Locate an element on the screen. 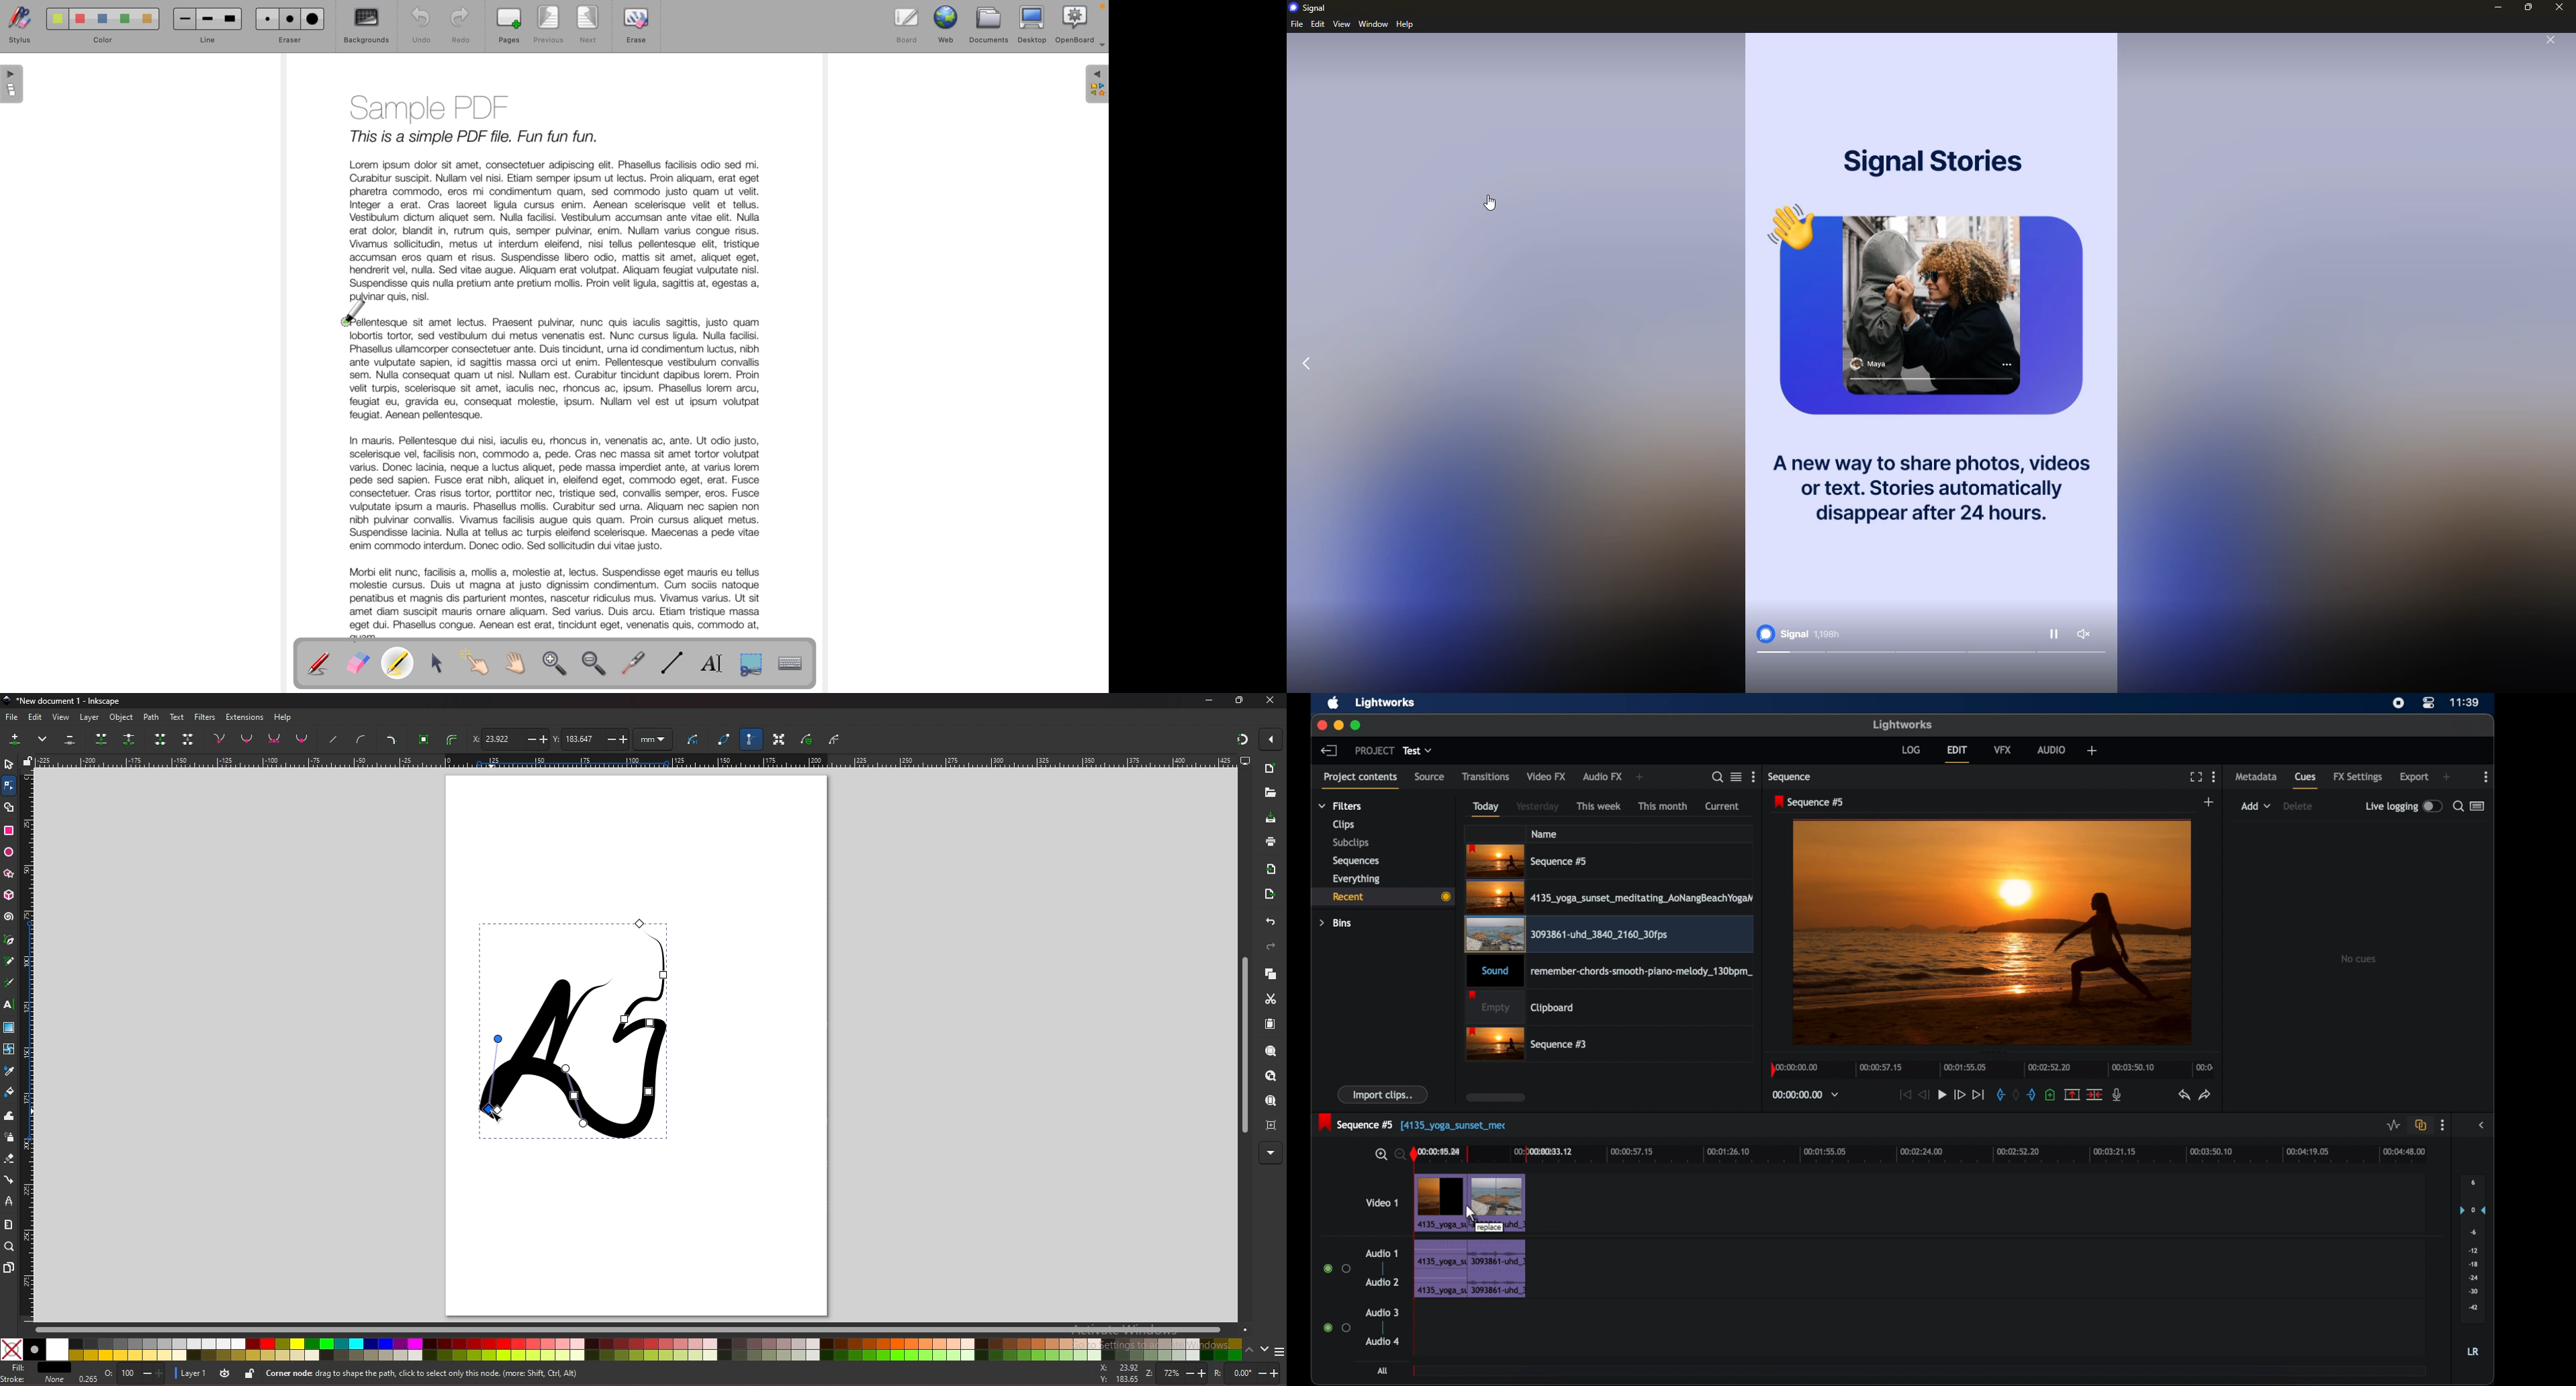  connector is located at coordinates (9, 1180).